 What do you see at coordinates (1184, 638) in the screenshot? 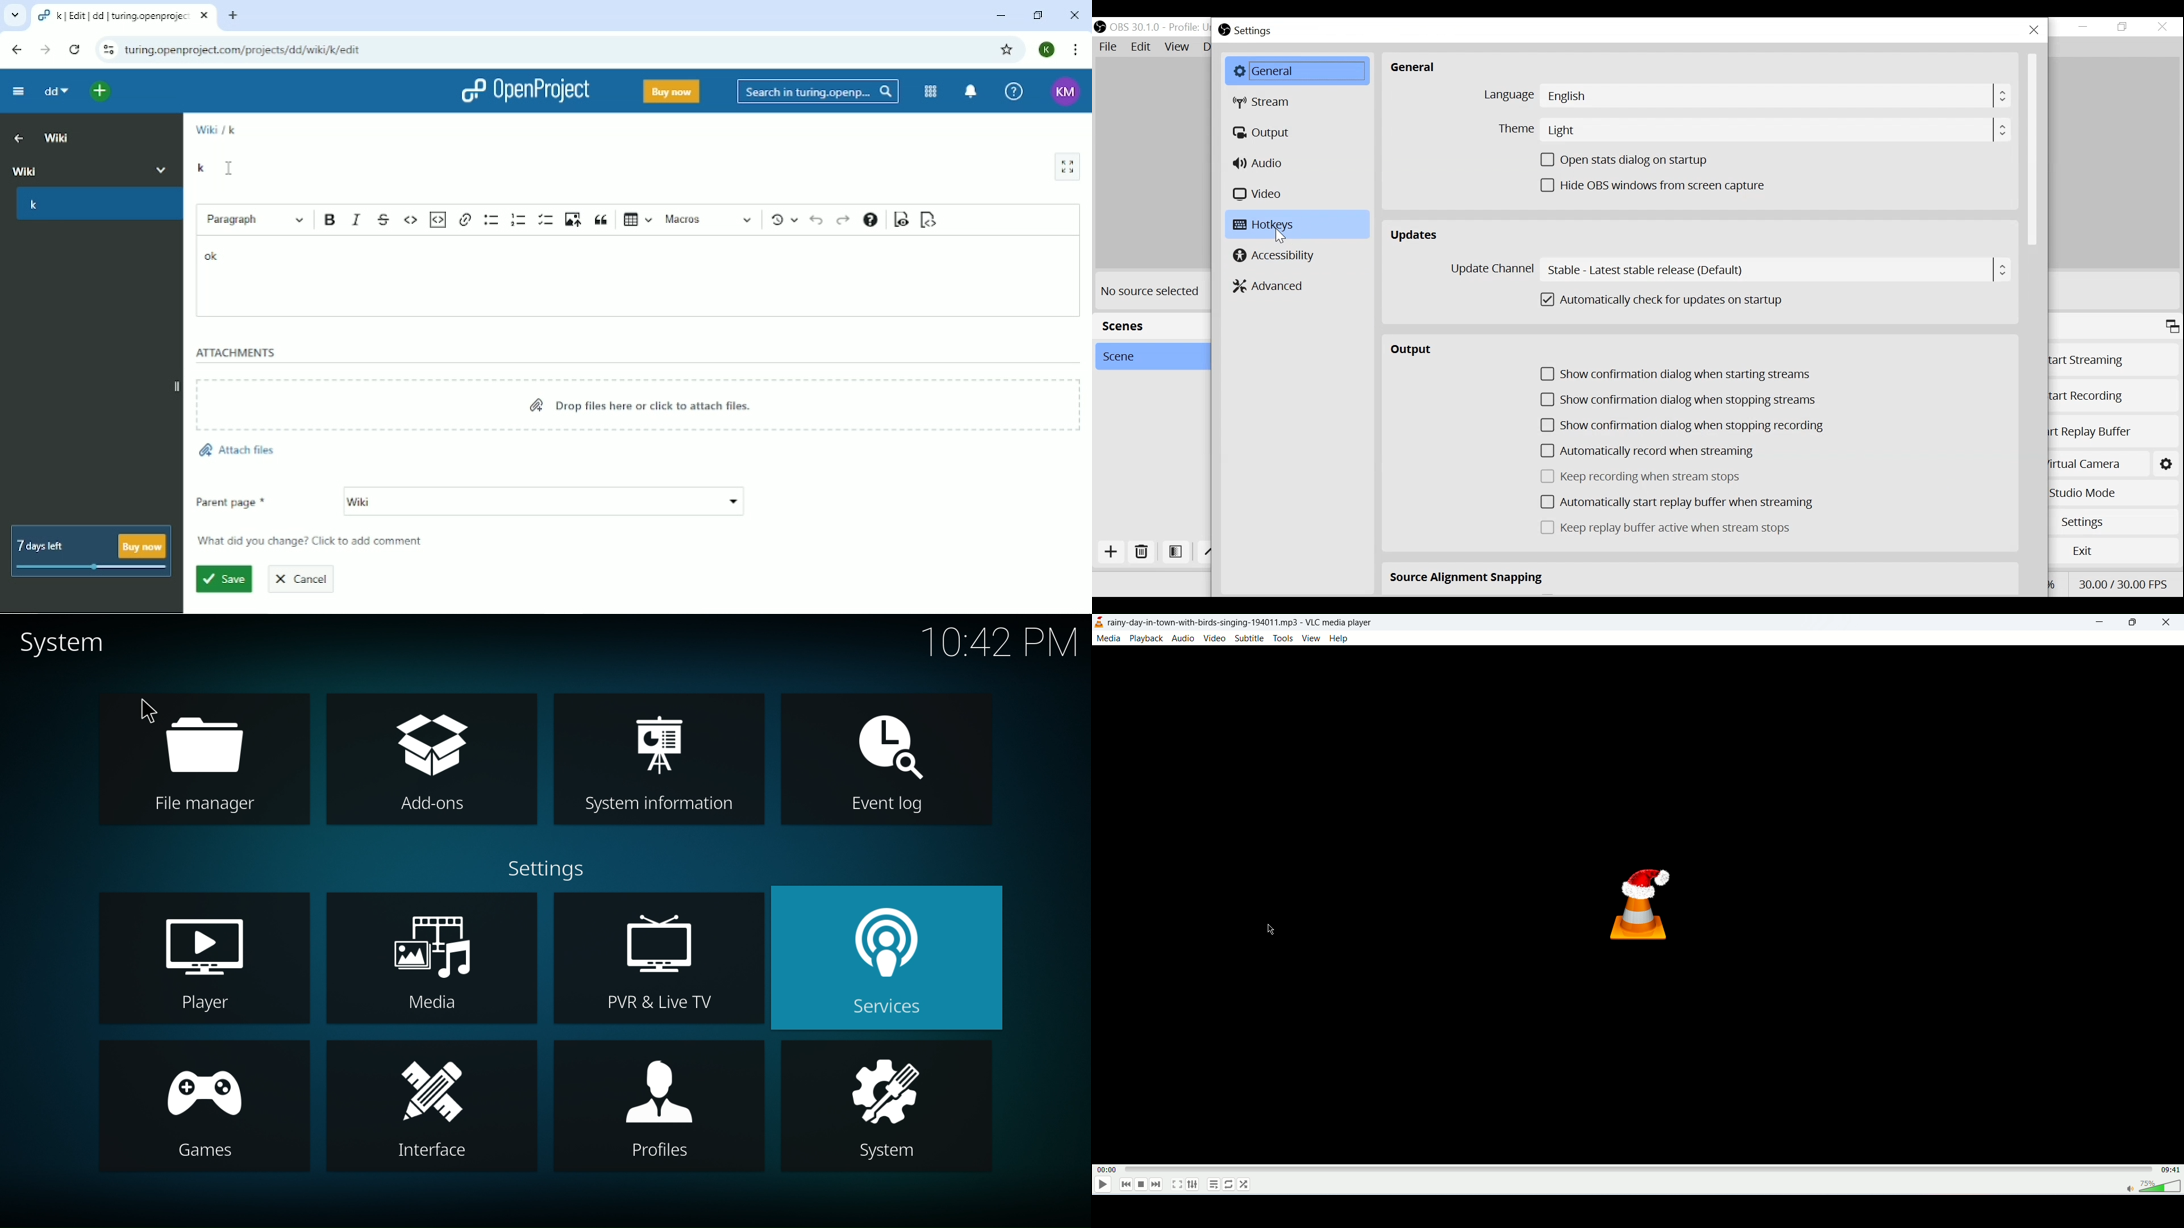
I see `audio` at bounding box center [1184, 638].